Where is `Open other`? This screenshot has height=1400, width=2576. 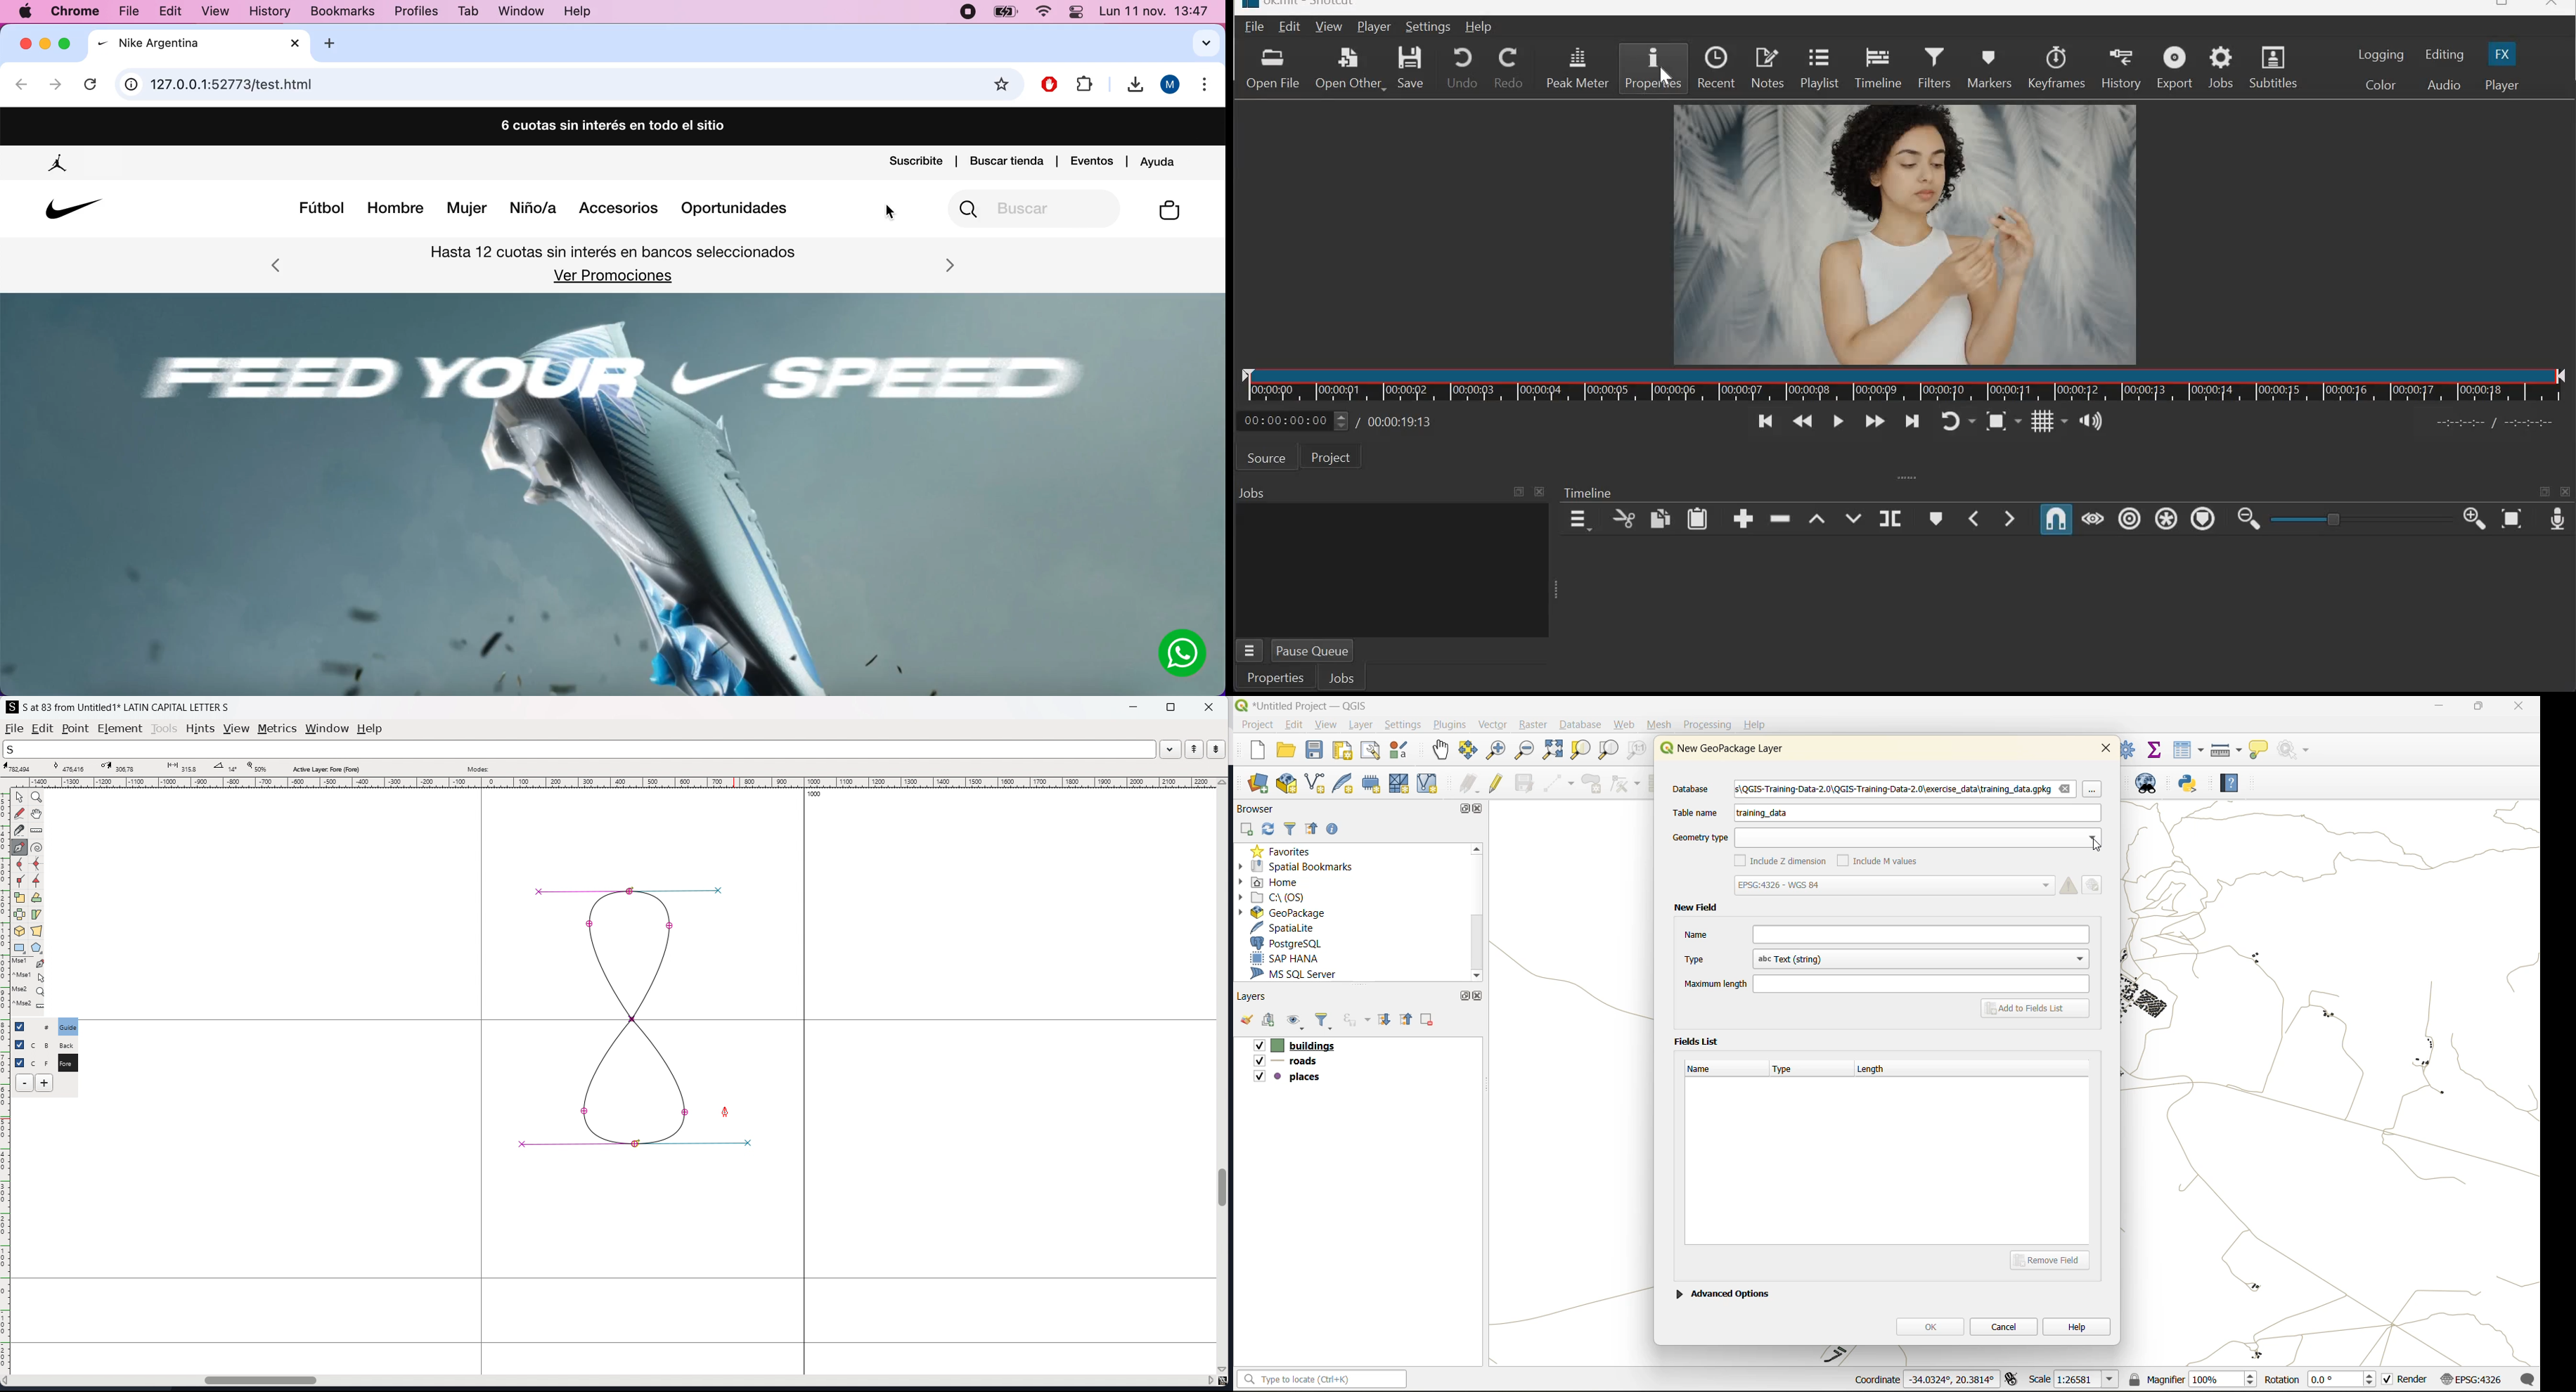 Open other is located at coordinates (1350, 66).